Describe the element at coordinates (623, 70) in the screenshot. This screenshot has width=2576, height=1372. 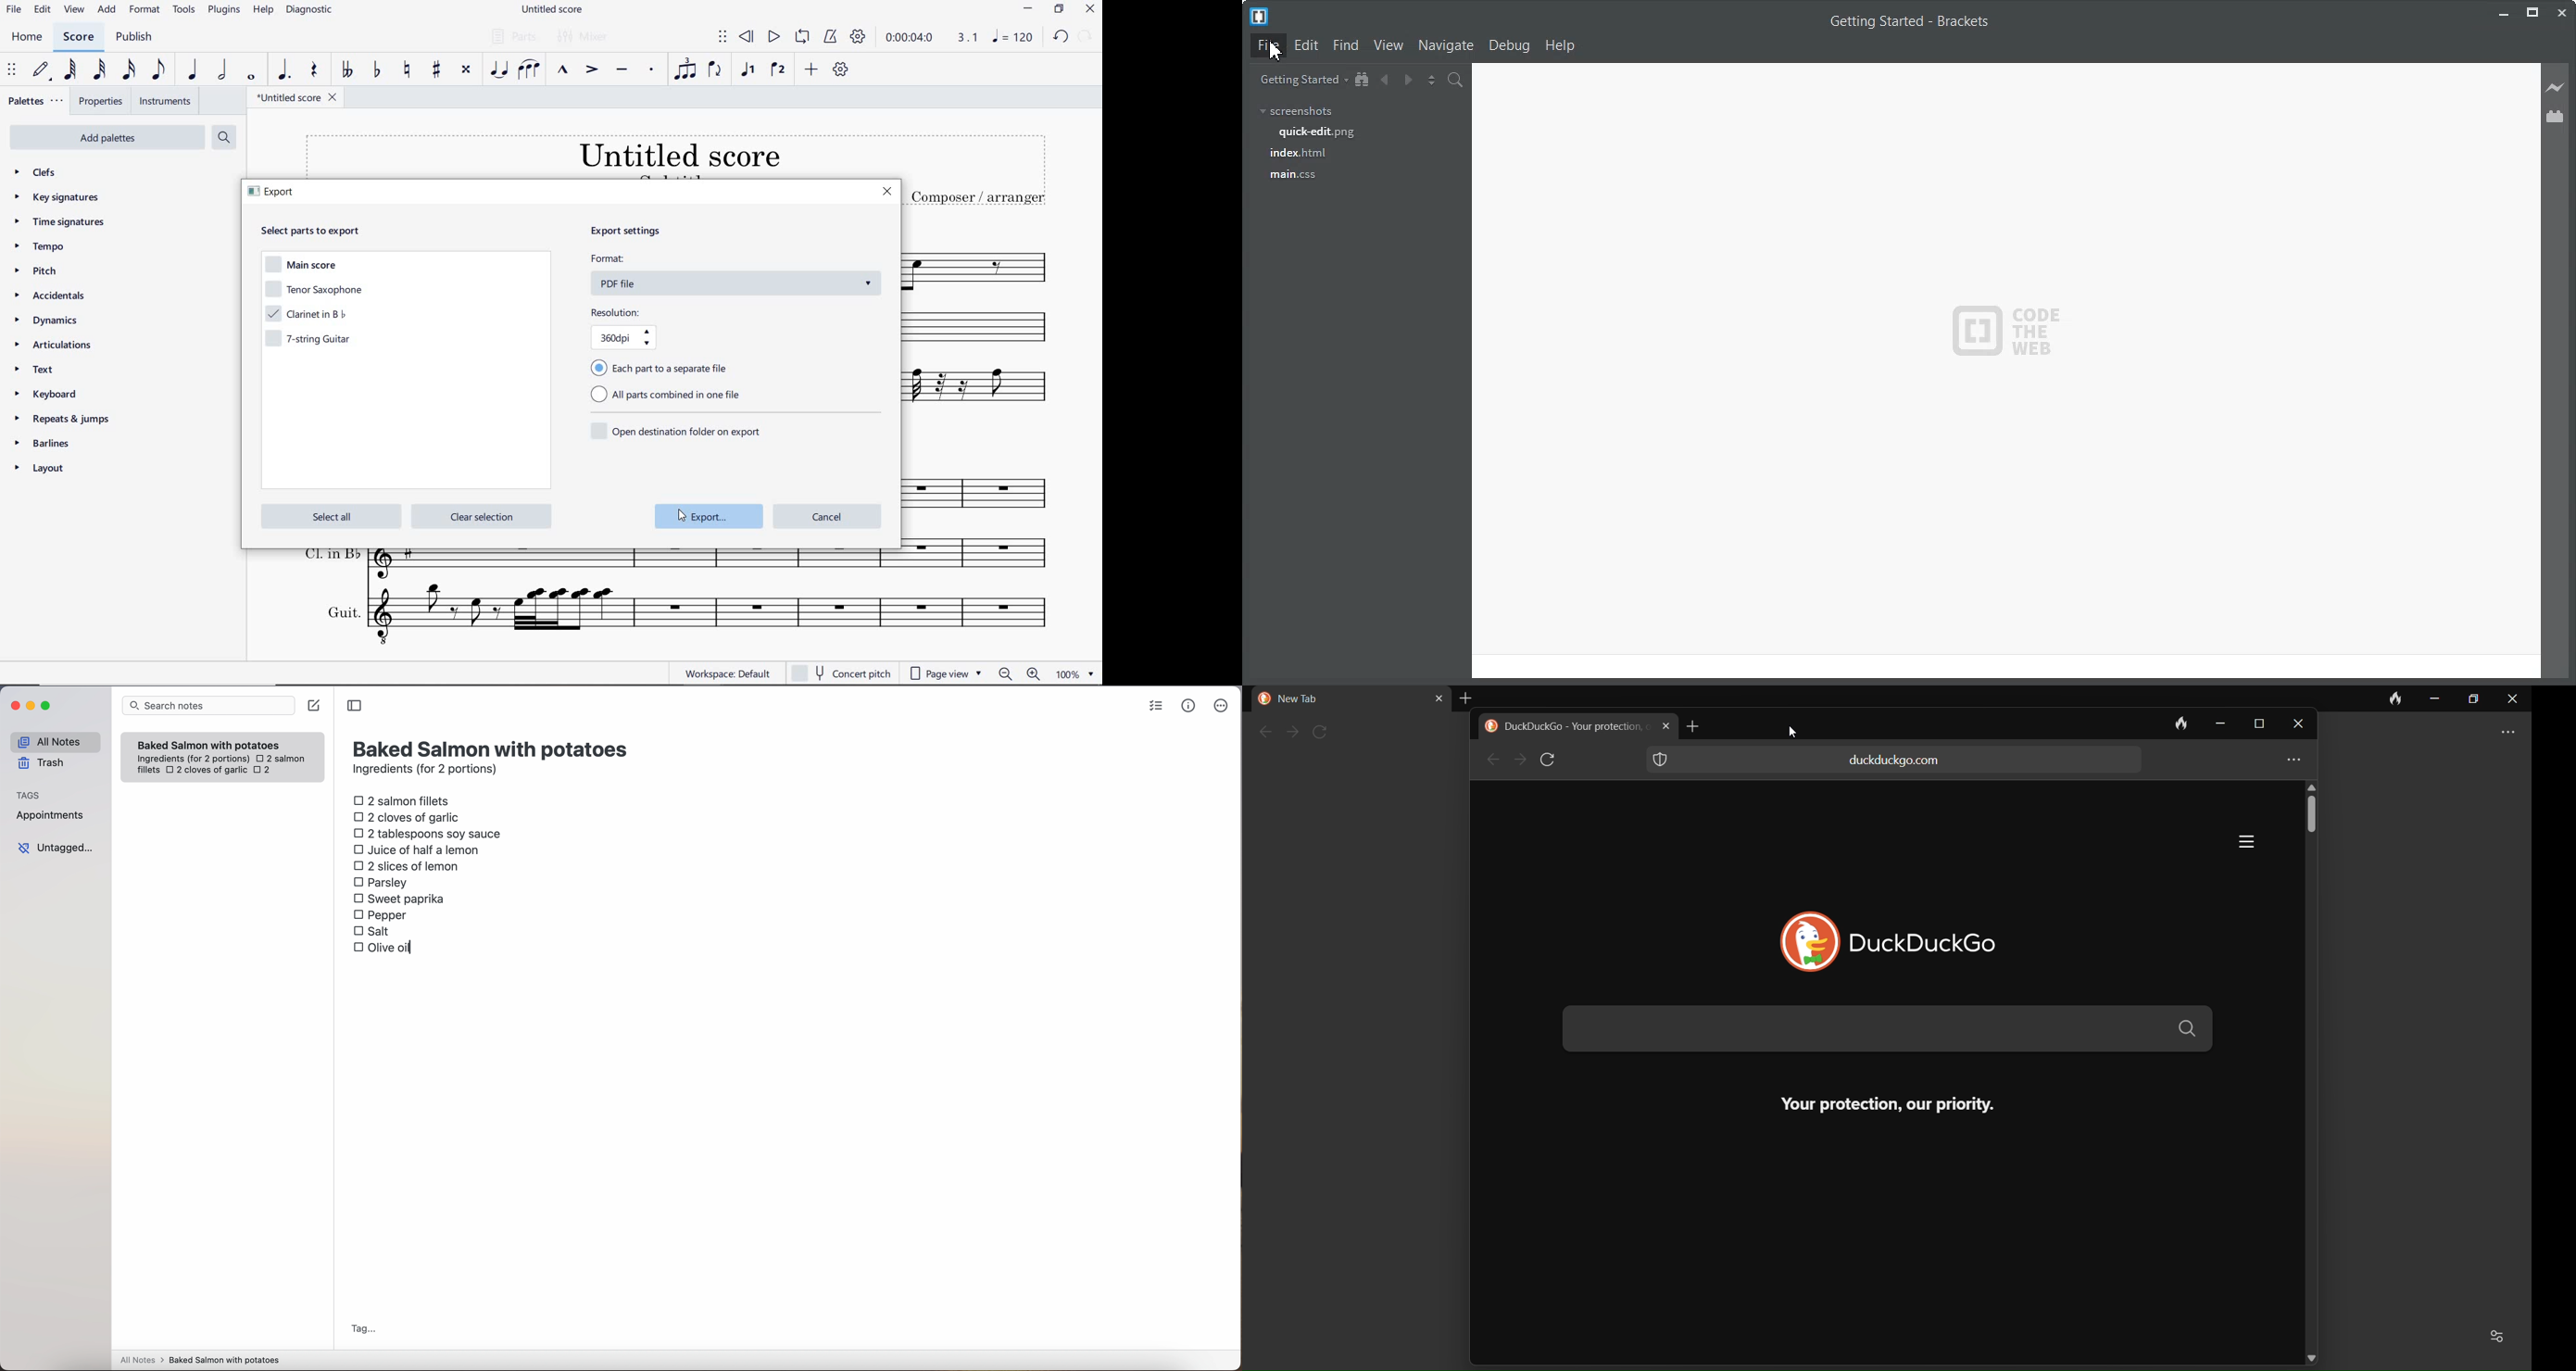
I see `TENUTO` at that location.